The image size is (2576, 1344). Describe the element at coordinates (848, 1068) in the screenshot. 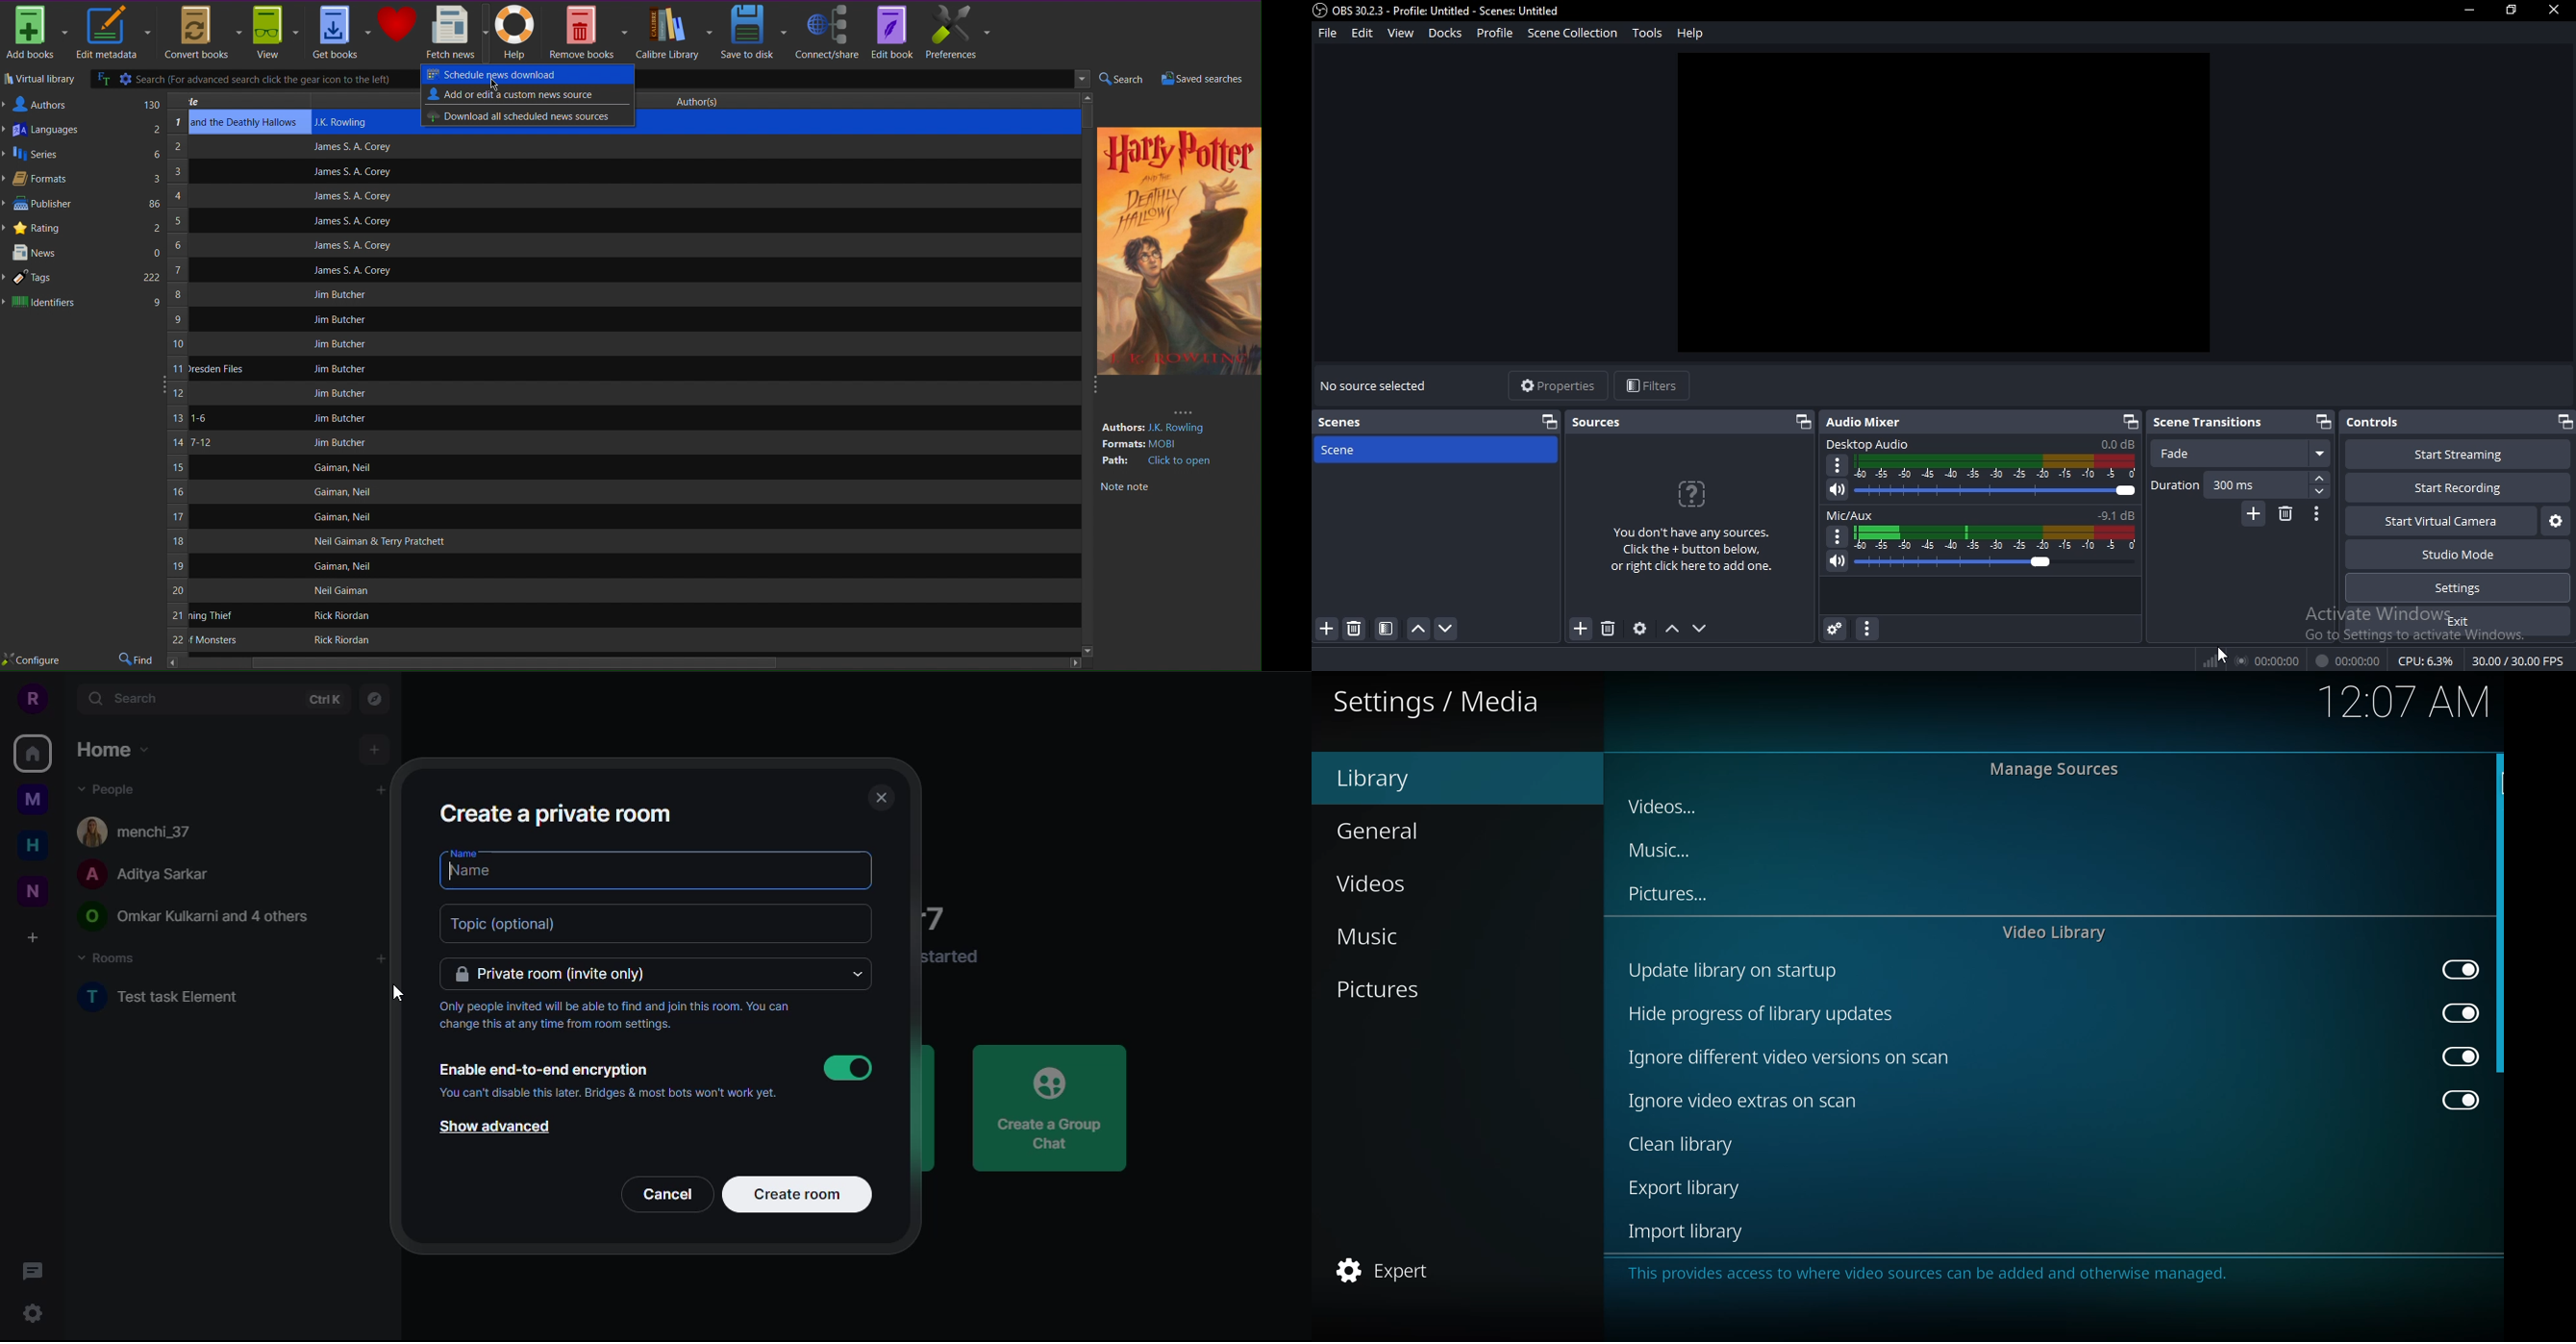

I see `enabled` at that location.